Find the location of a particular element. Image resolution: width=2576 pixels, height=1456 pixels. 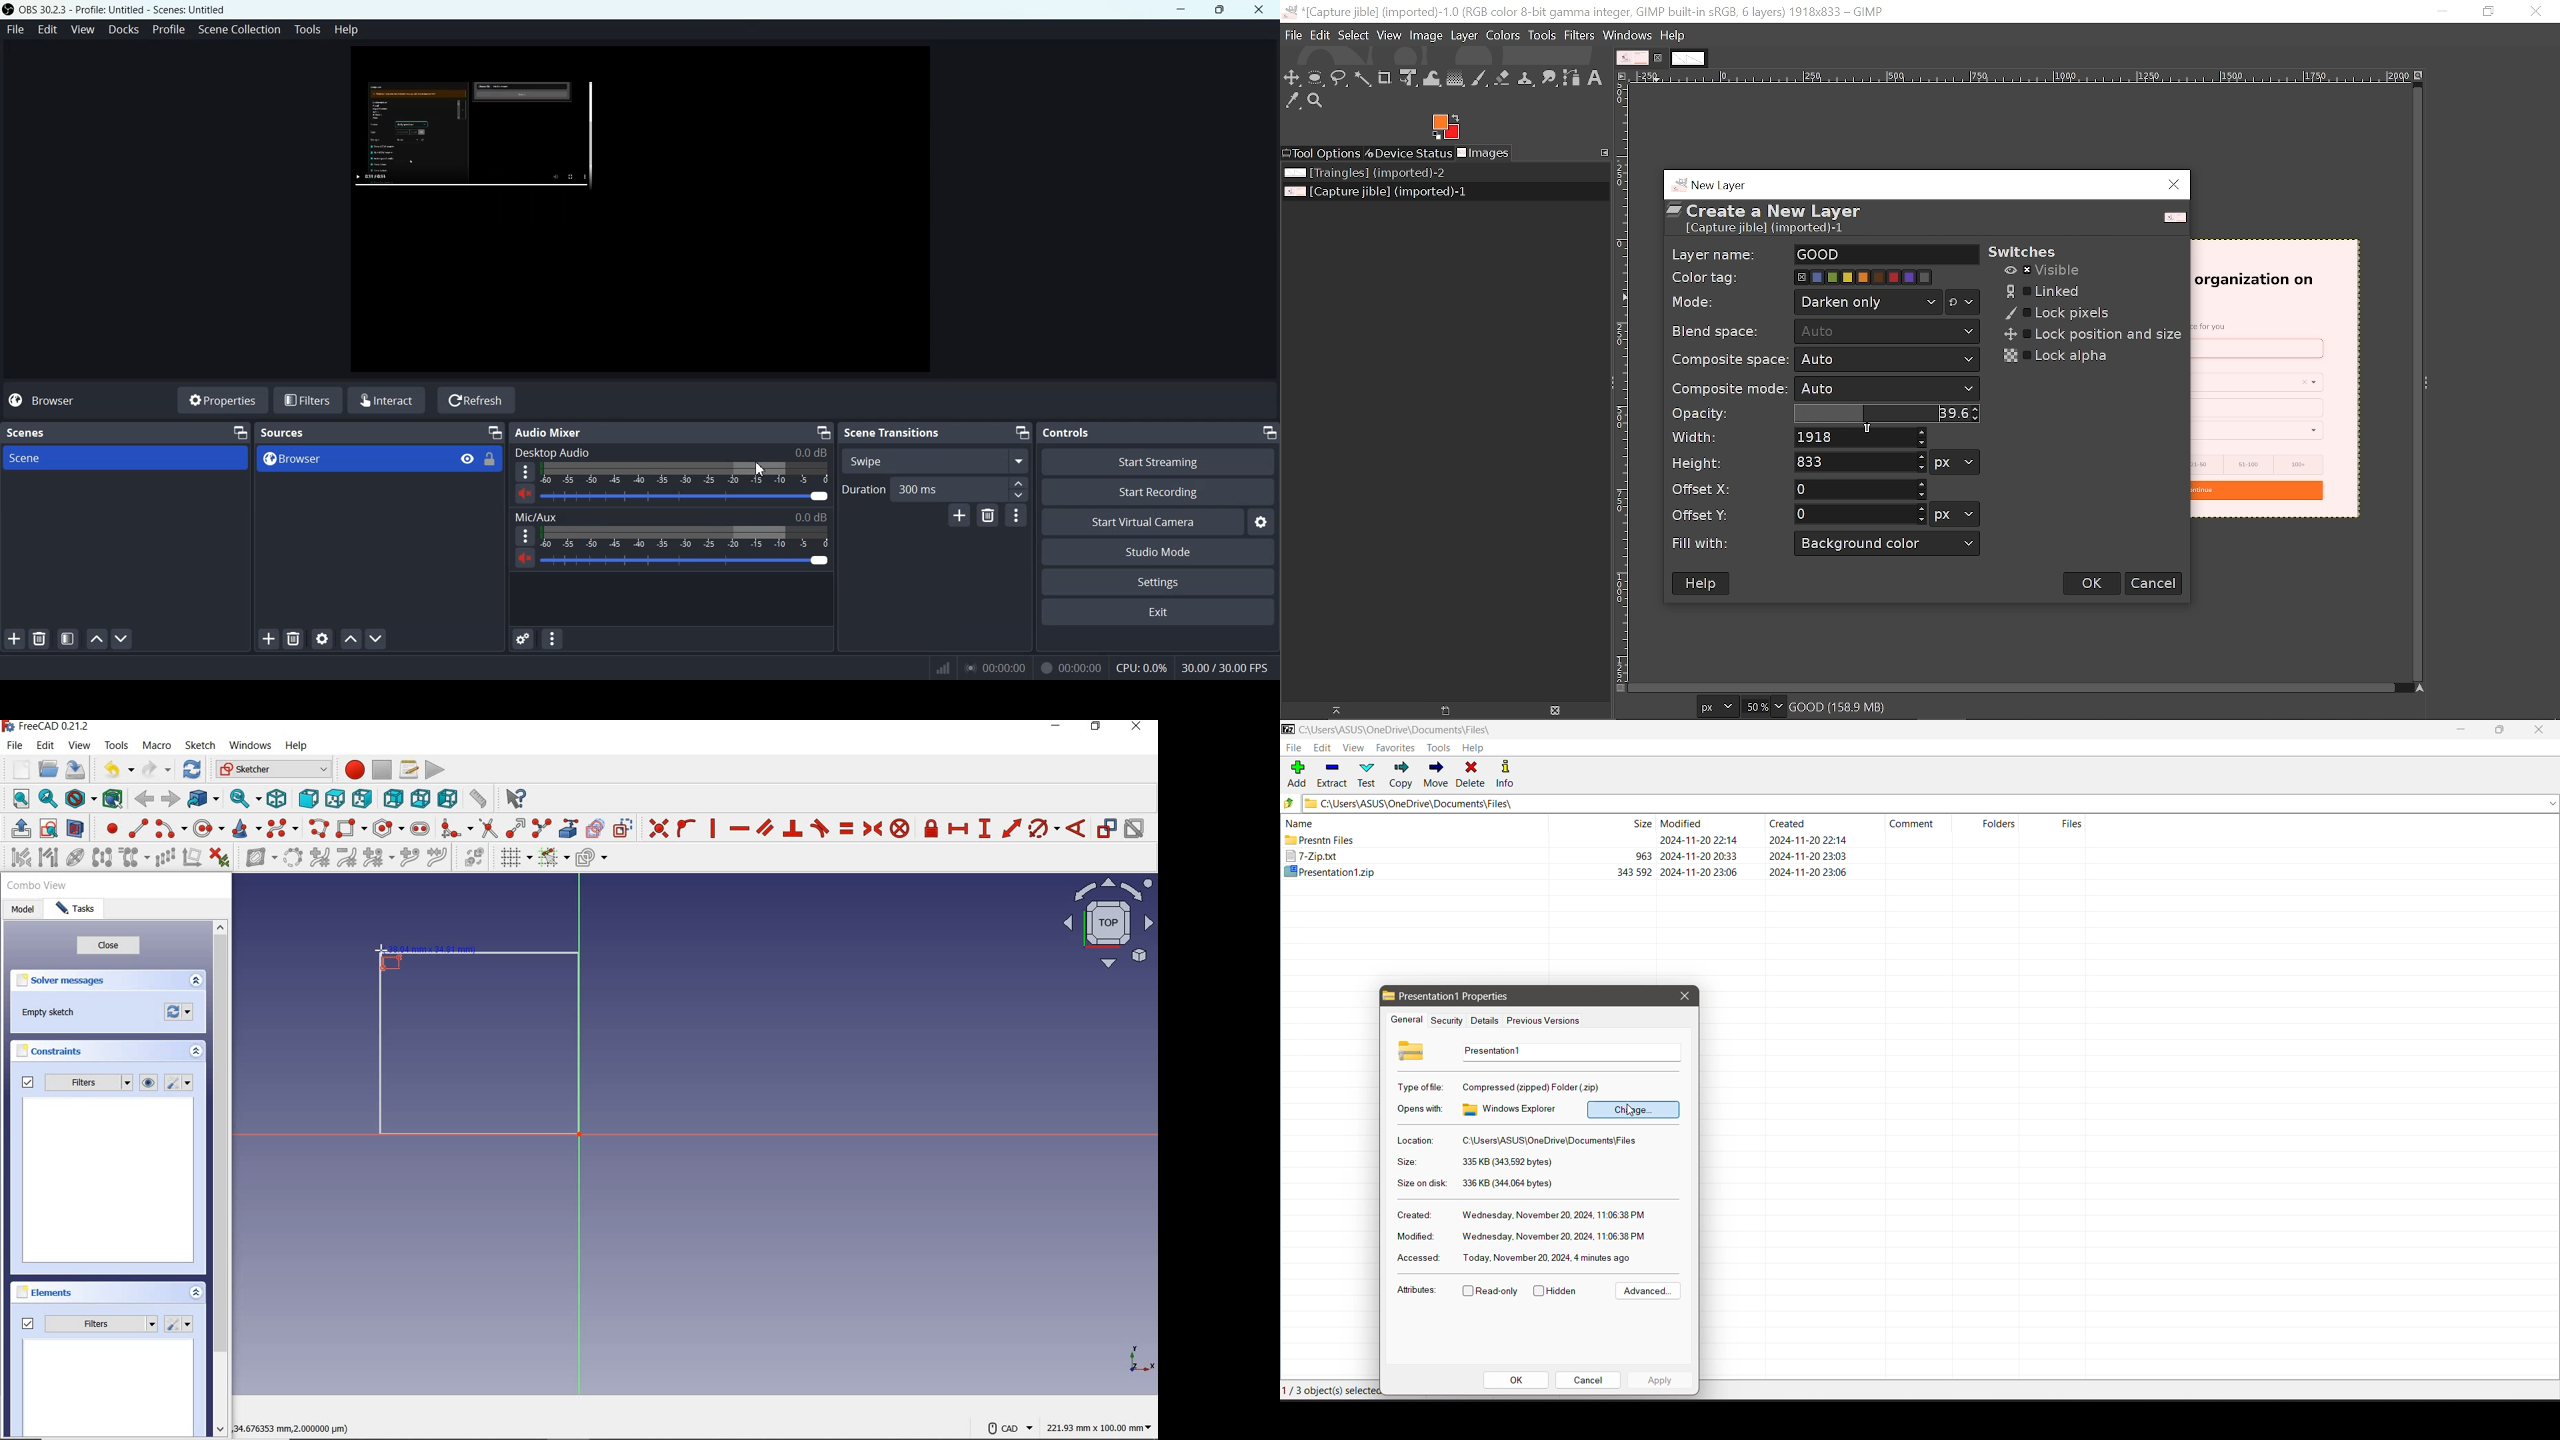

Application Logo is located at coordinates (1288, 730).